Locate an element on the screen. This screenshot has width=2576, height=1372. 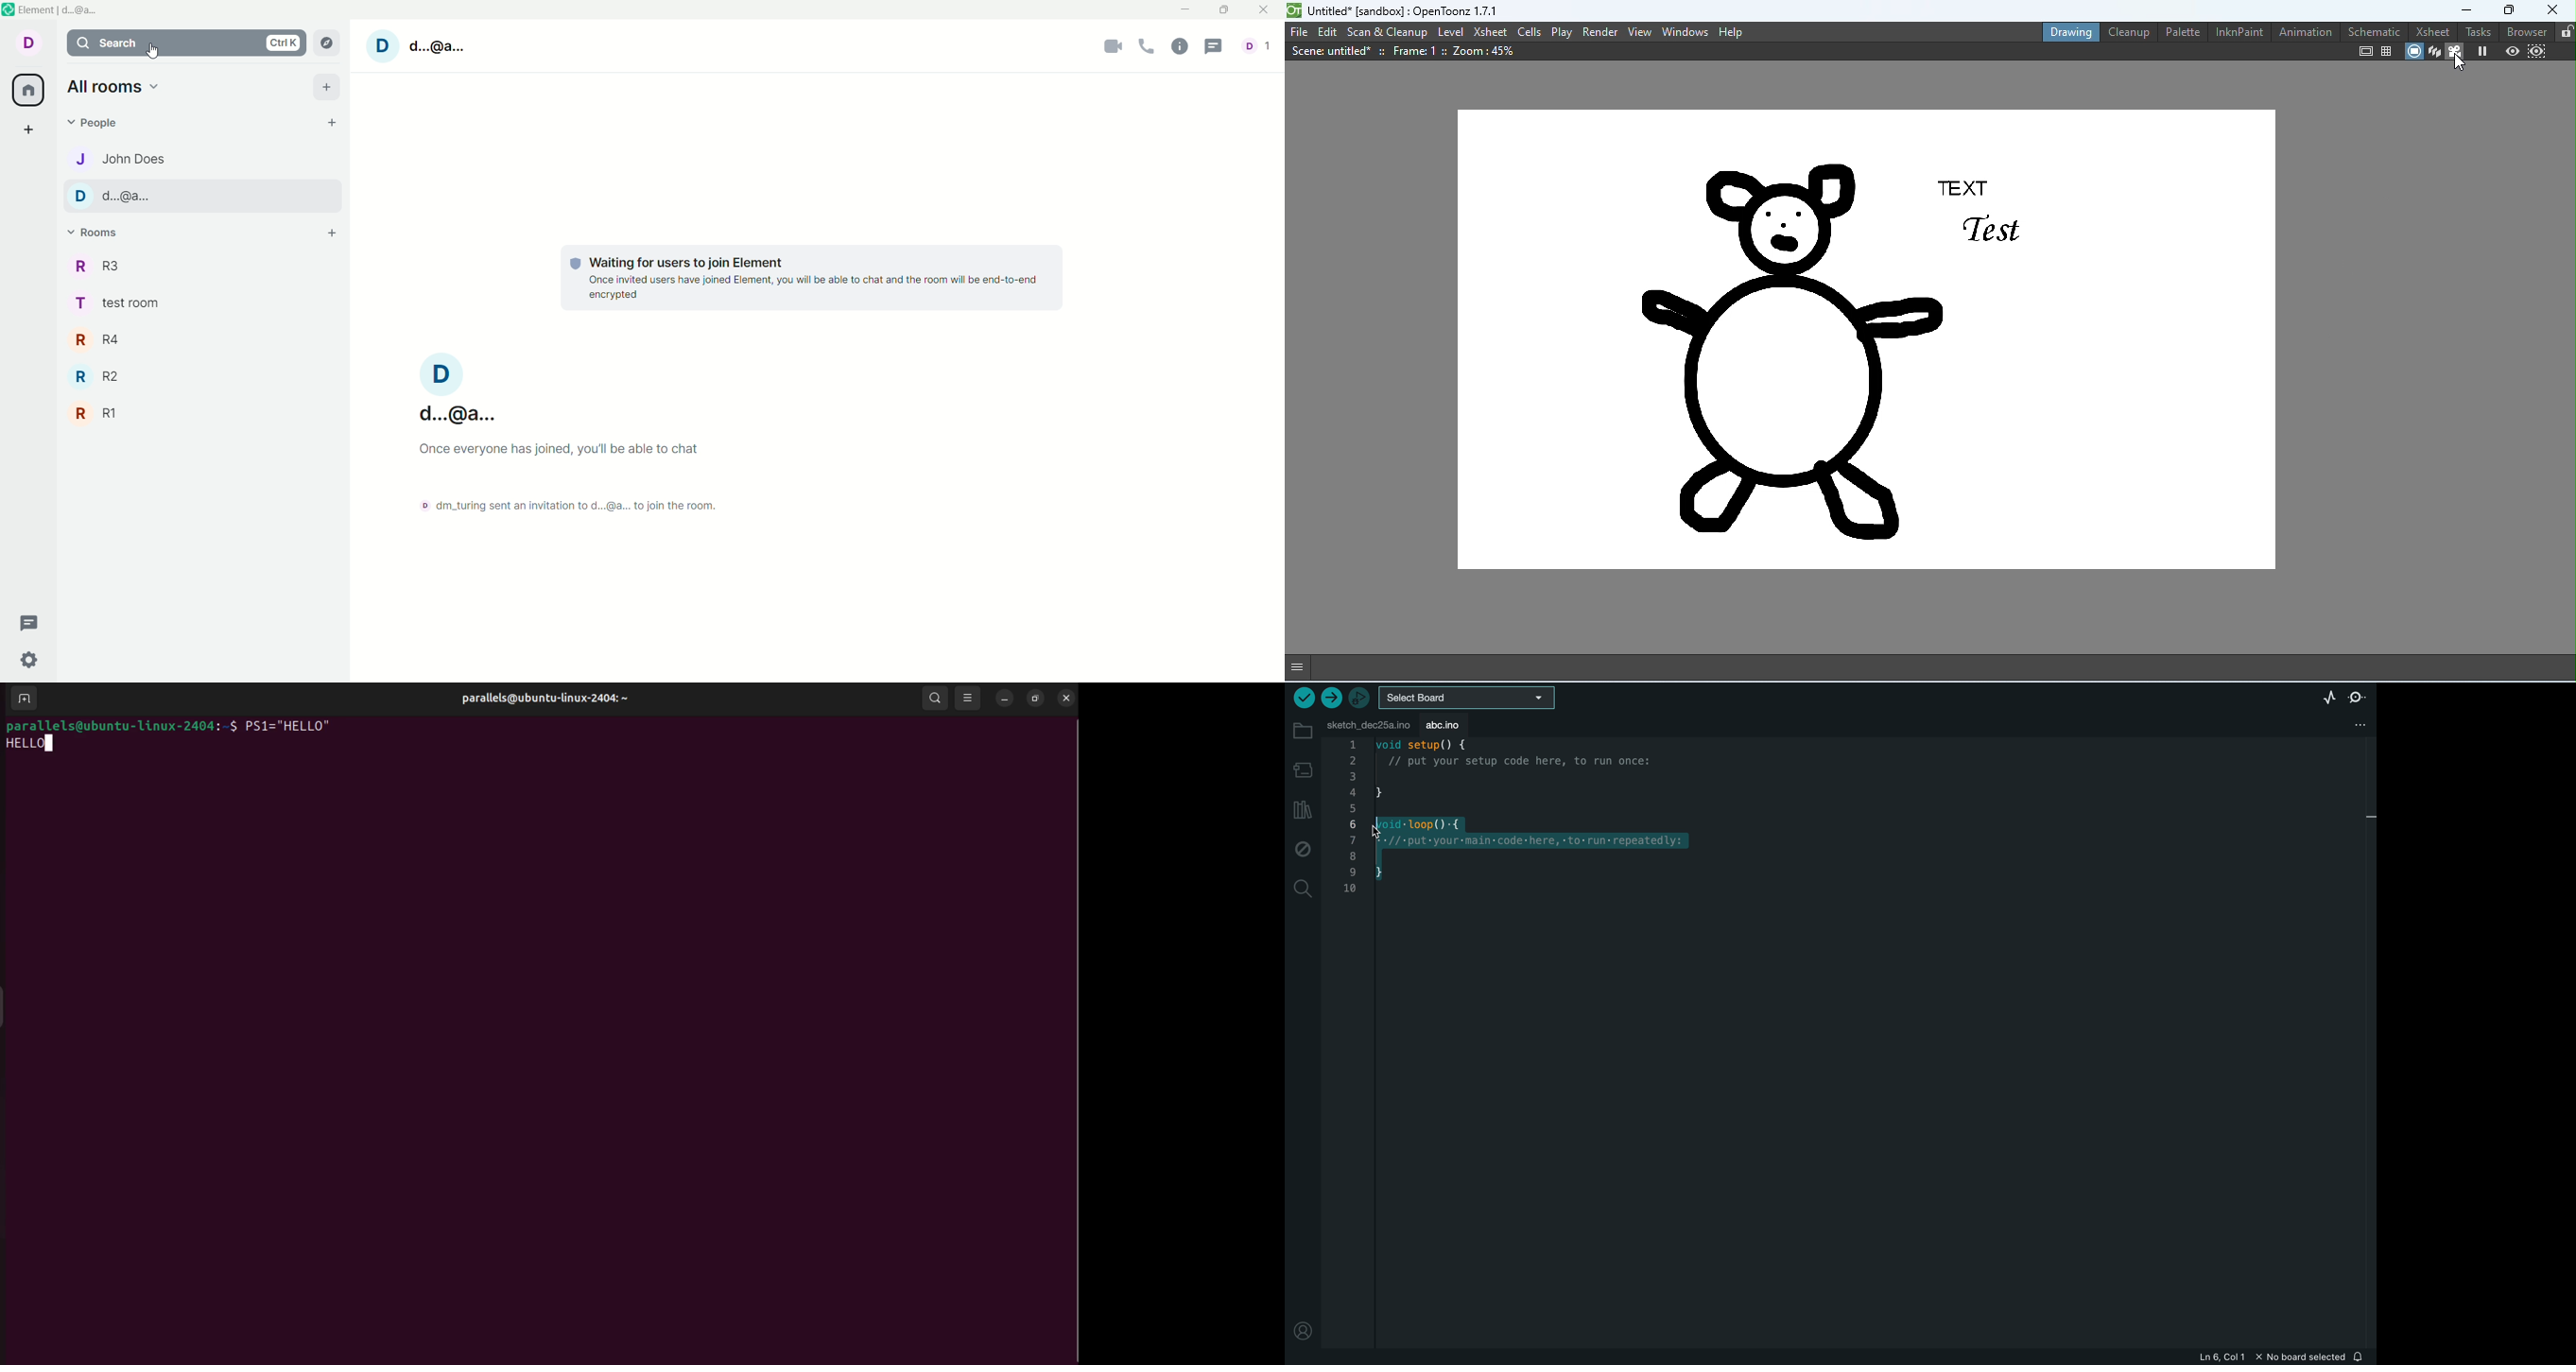
view options is located at coordinates (969, 697).